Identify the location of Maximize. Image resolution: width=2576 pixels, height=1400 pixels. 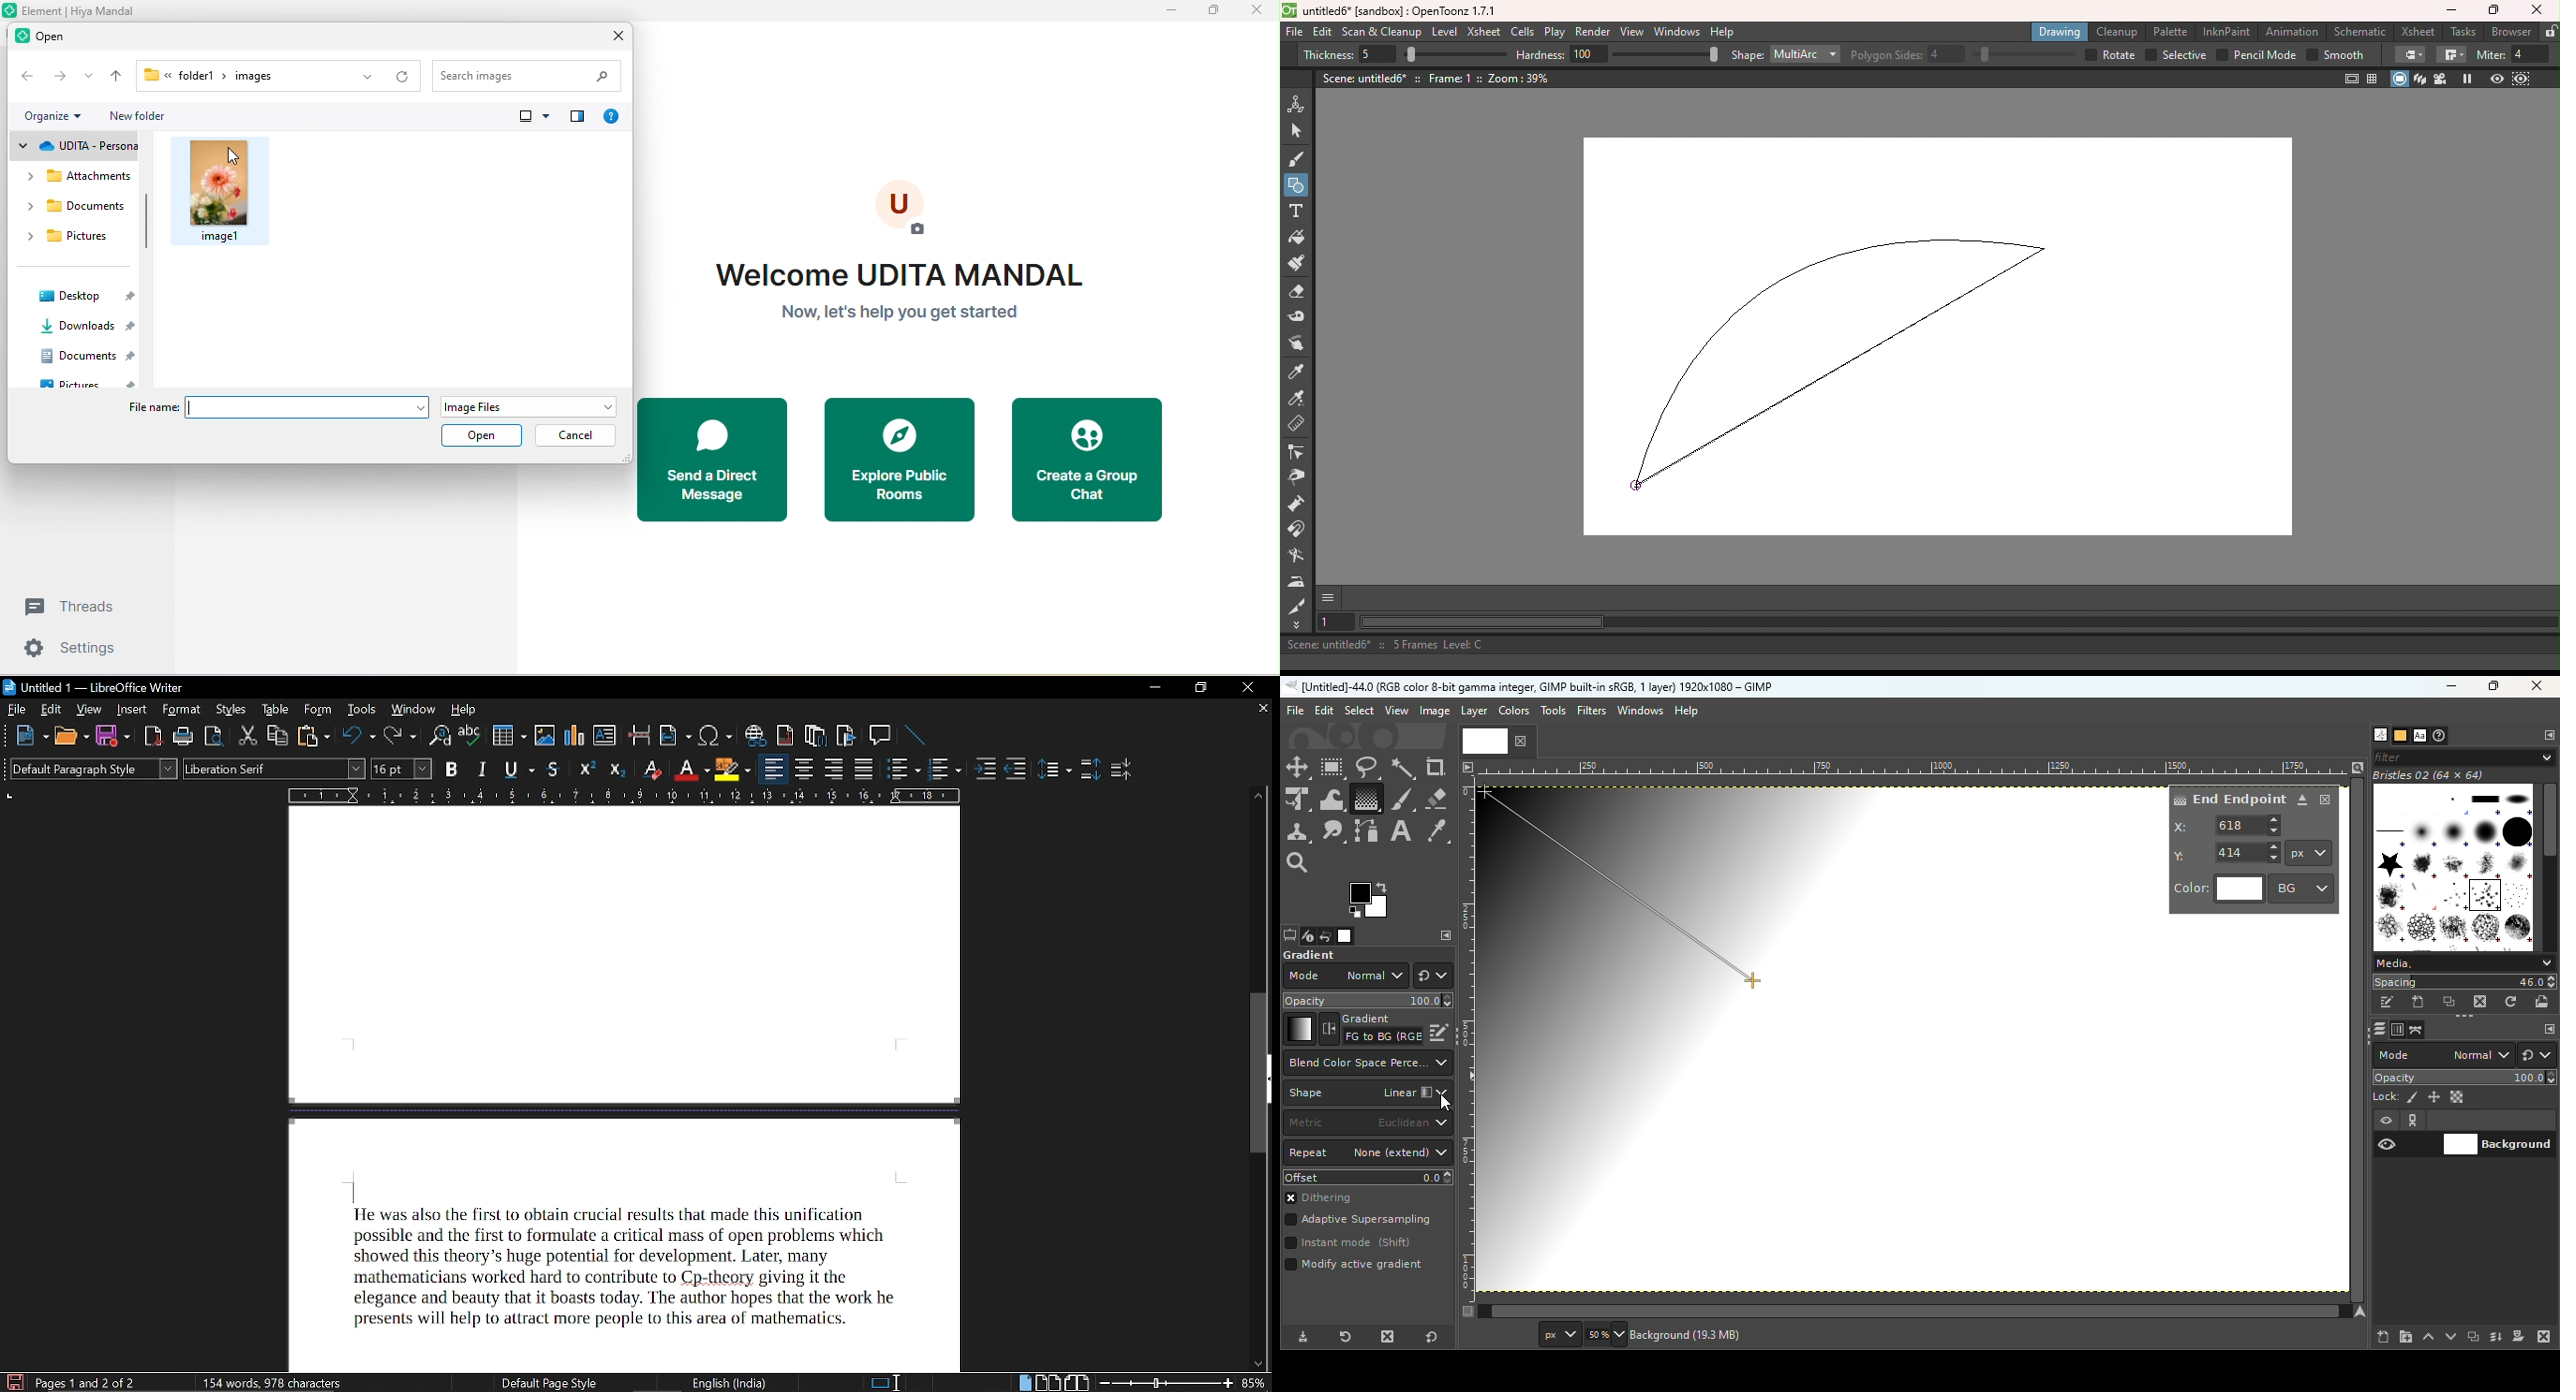
(2491, 12).